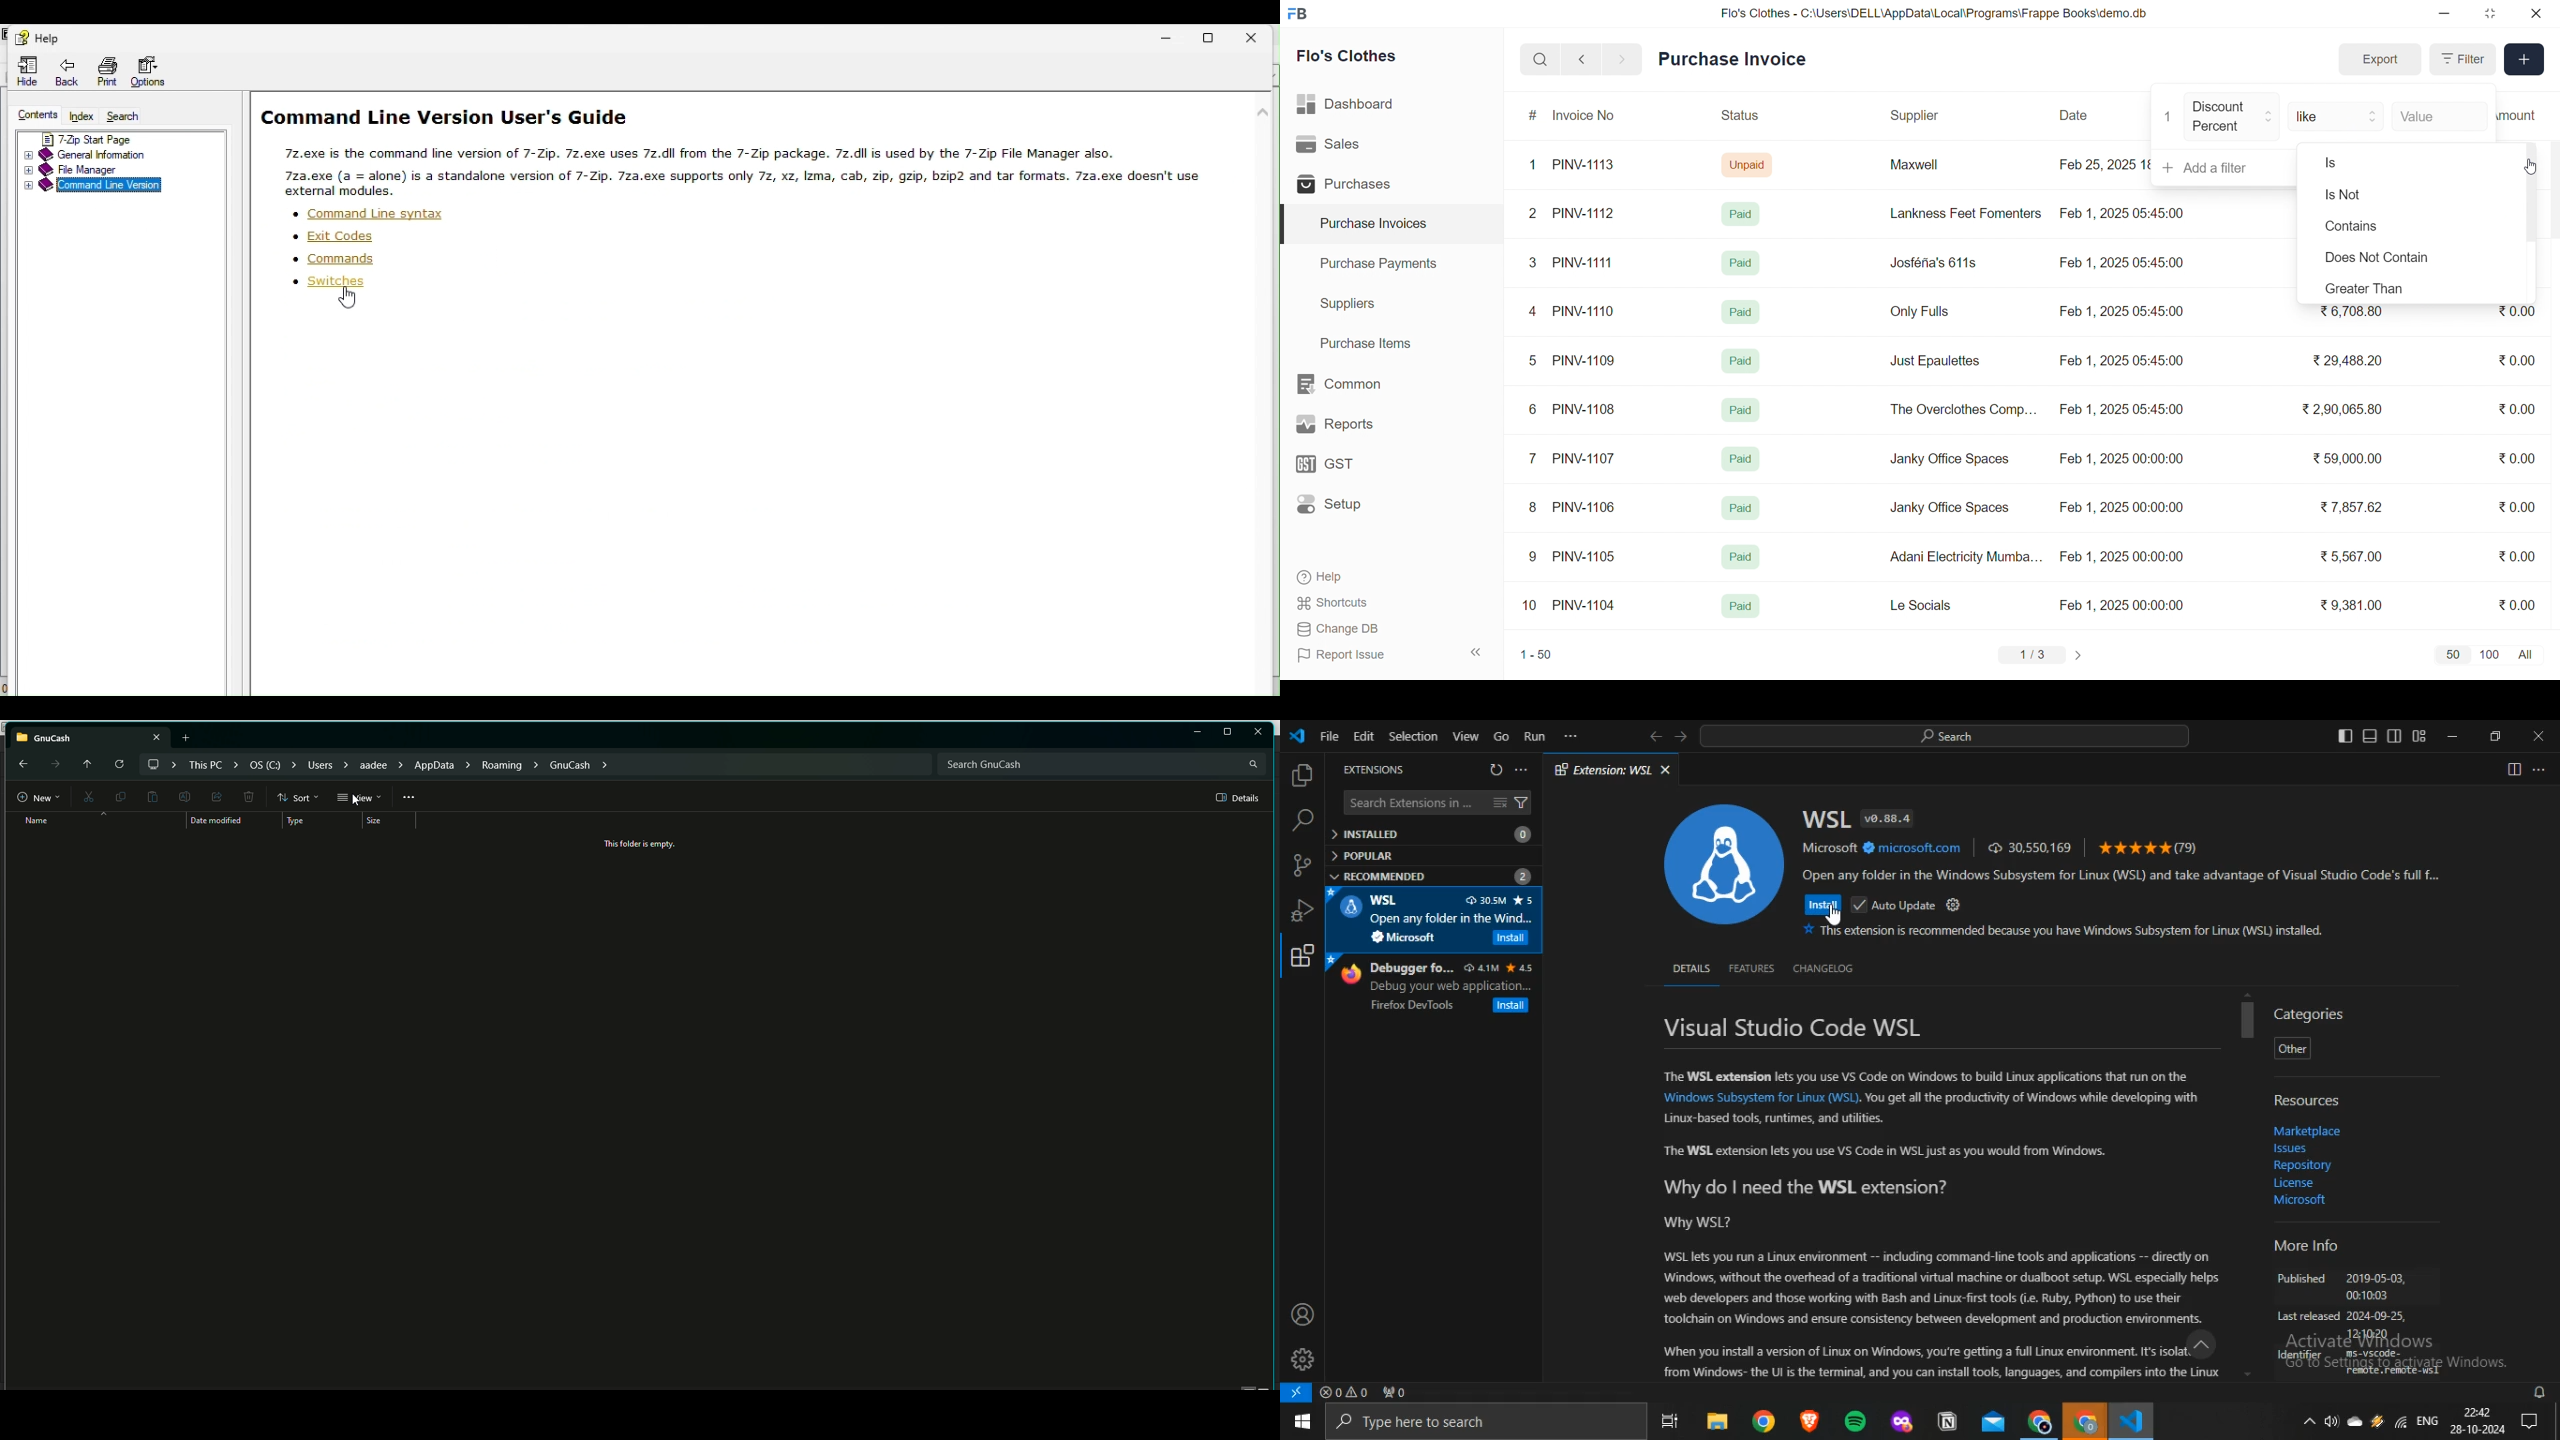 Image resolution: width=2576 pixels, height=1456 pixels. I want to click on This extension is recommended because you have Windows Subsystem for Linux (WSL) installed., so click(2066, 930).